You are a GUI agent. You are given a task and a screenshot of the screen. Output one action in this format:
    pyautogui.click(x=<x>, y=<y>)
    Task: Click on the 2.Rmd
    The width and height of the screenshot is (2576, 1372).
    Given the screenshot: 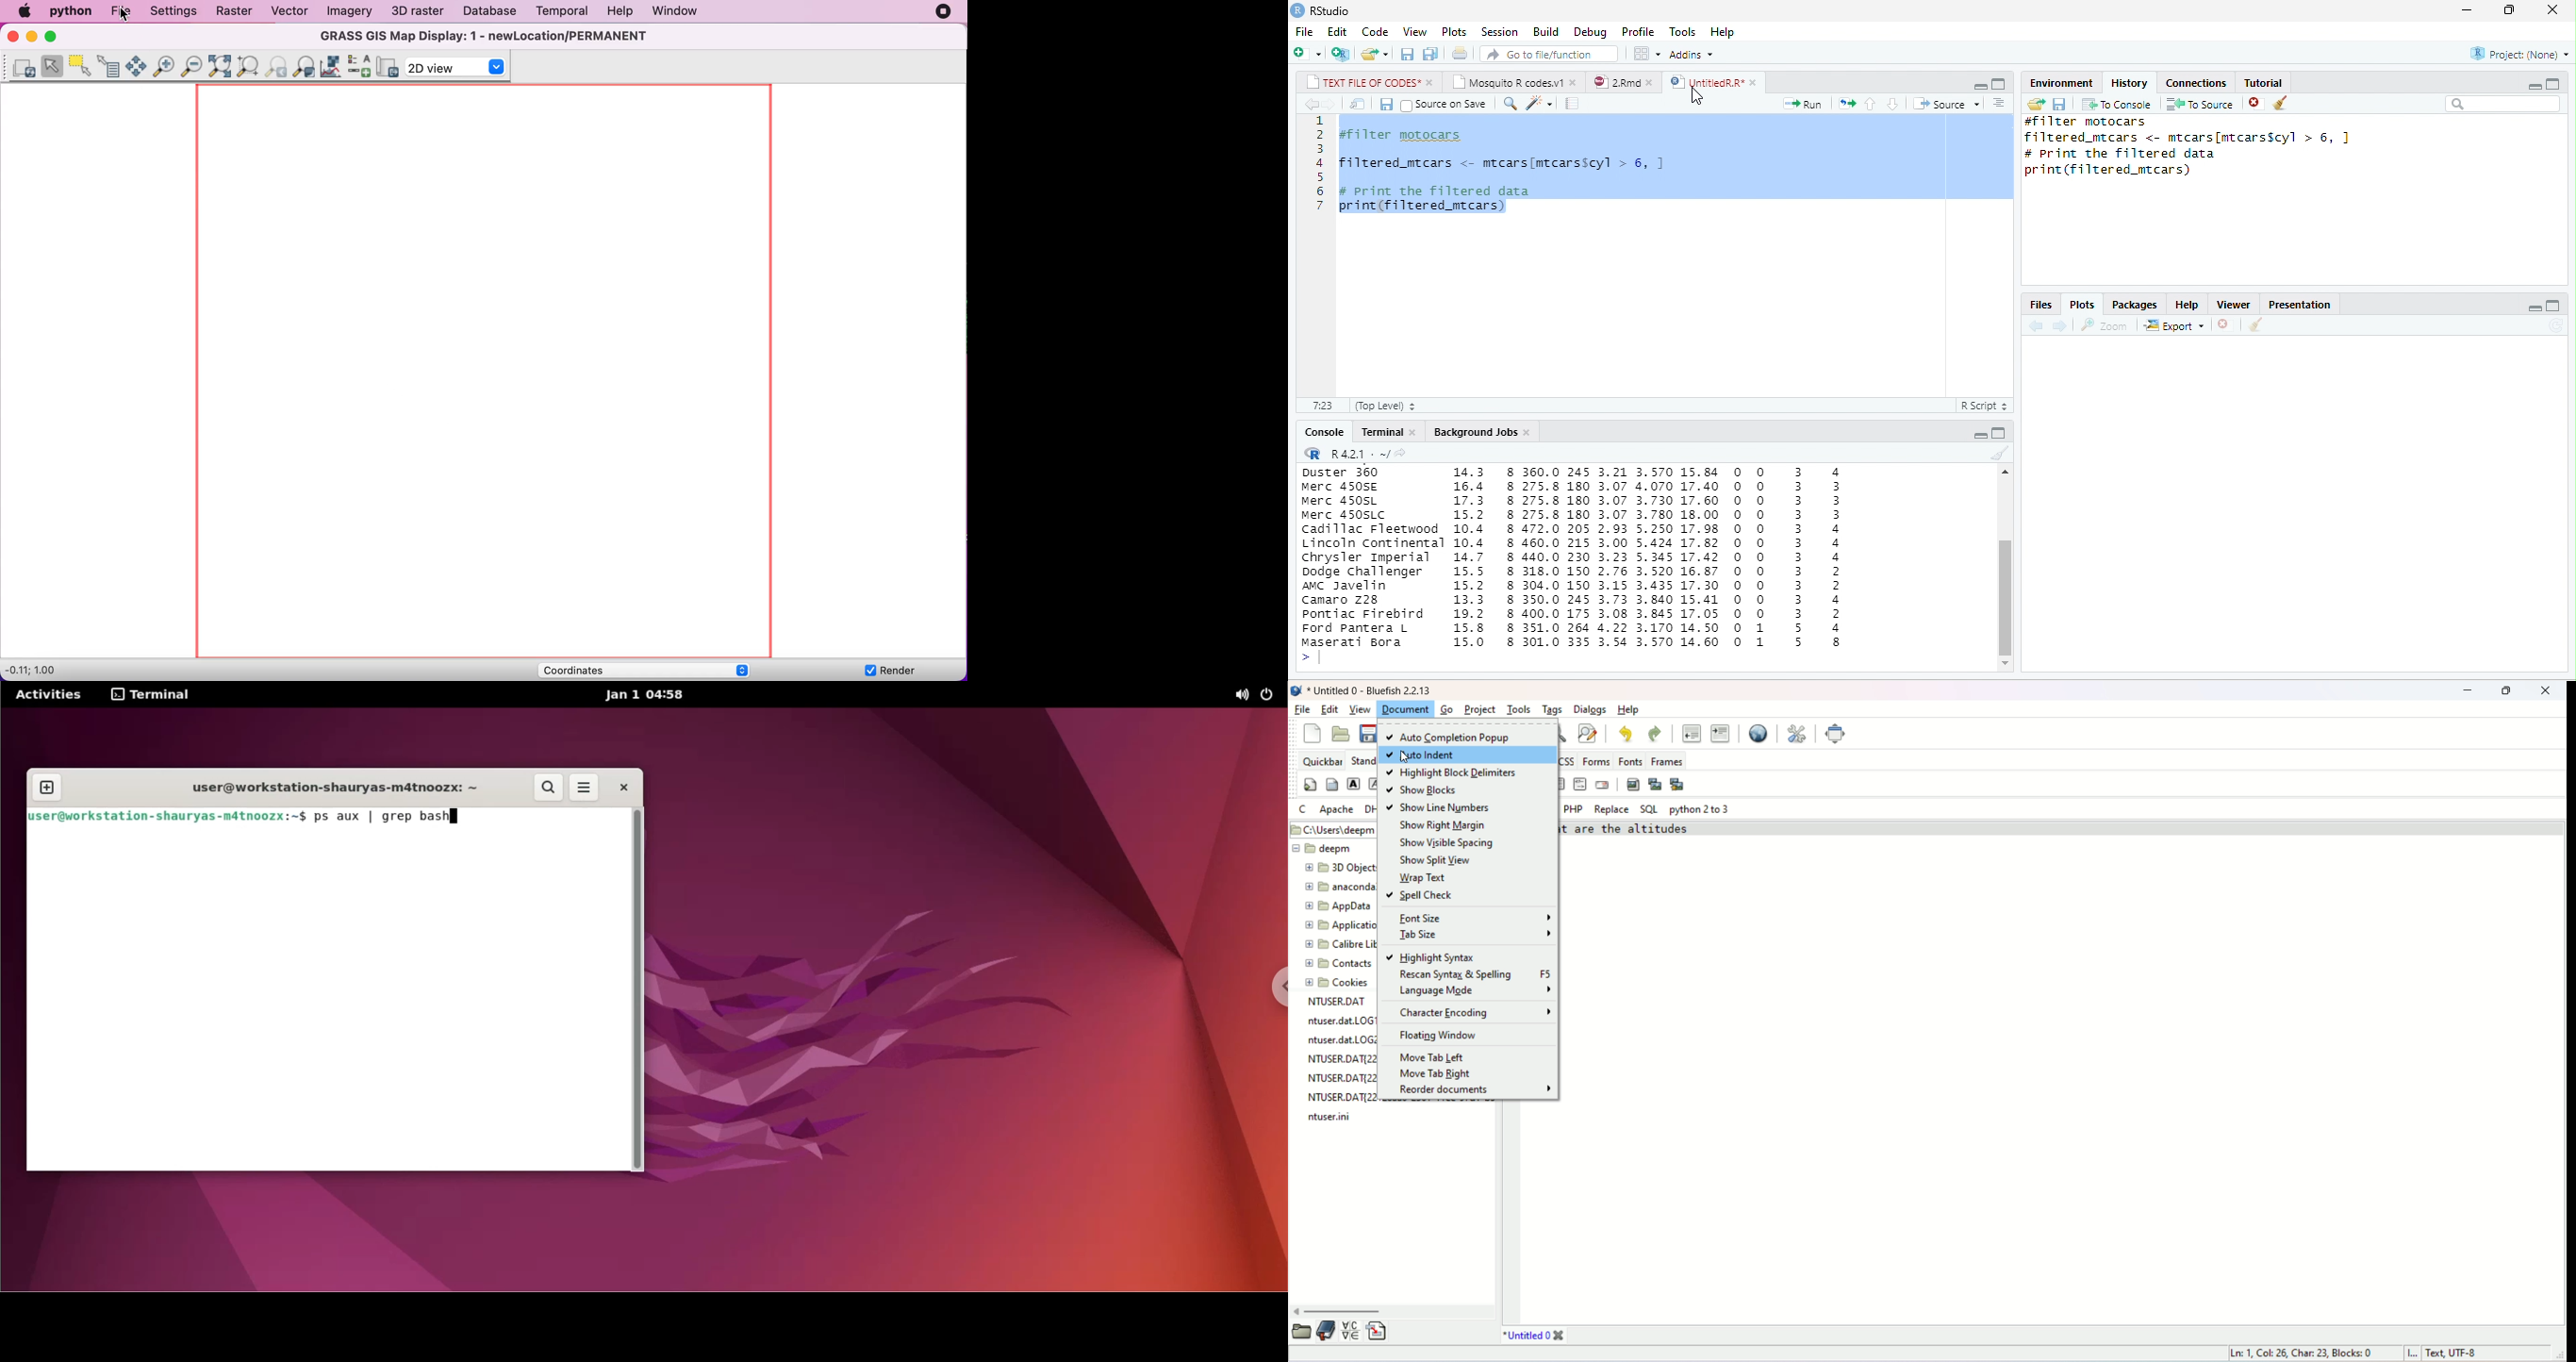 What is the action you would take?
    pyautogui.click(x=1616, y=82)
    